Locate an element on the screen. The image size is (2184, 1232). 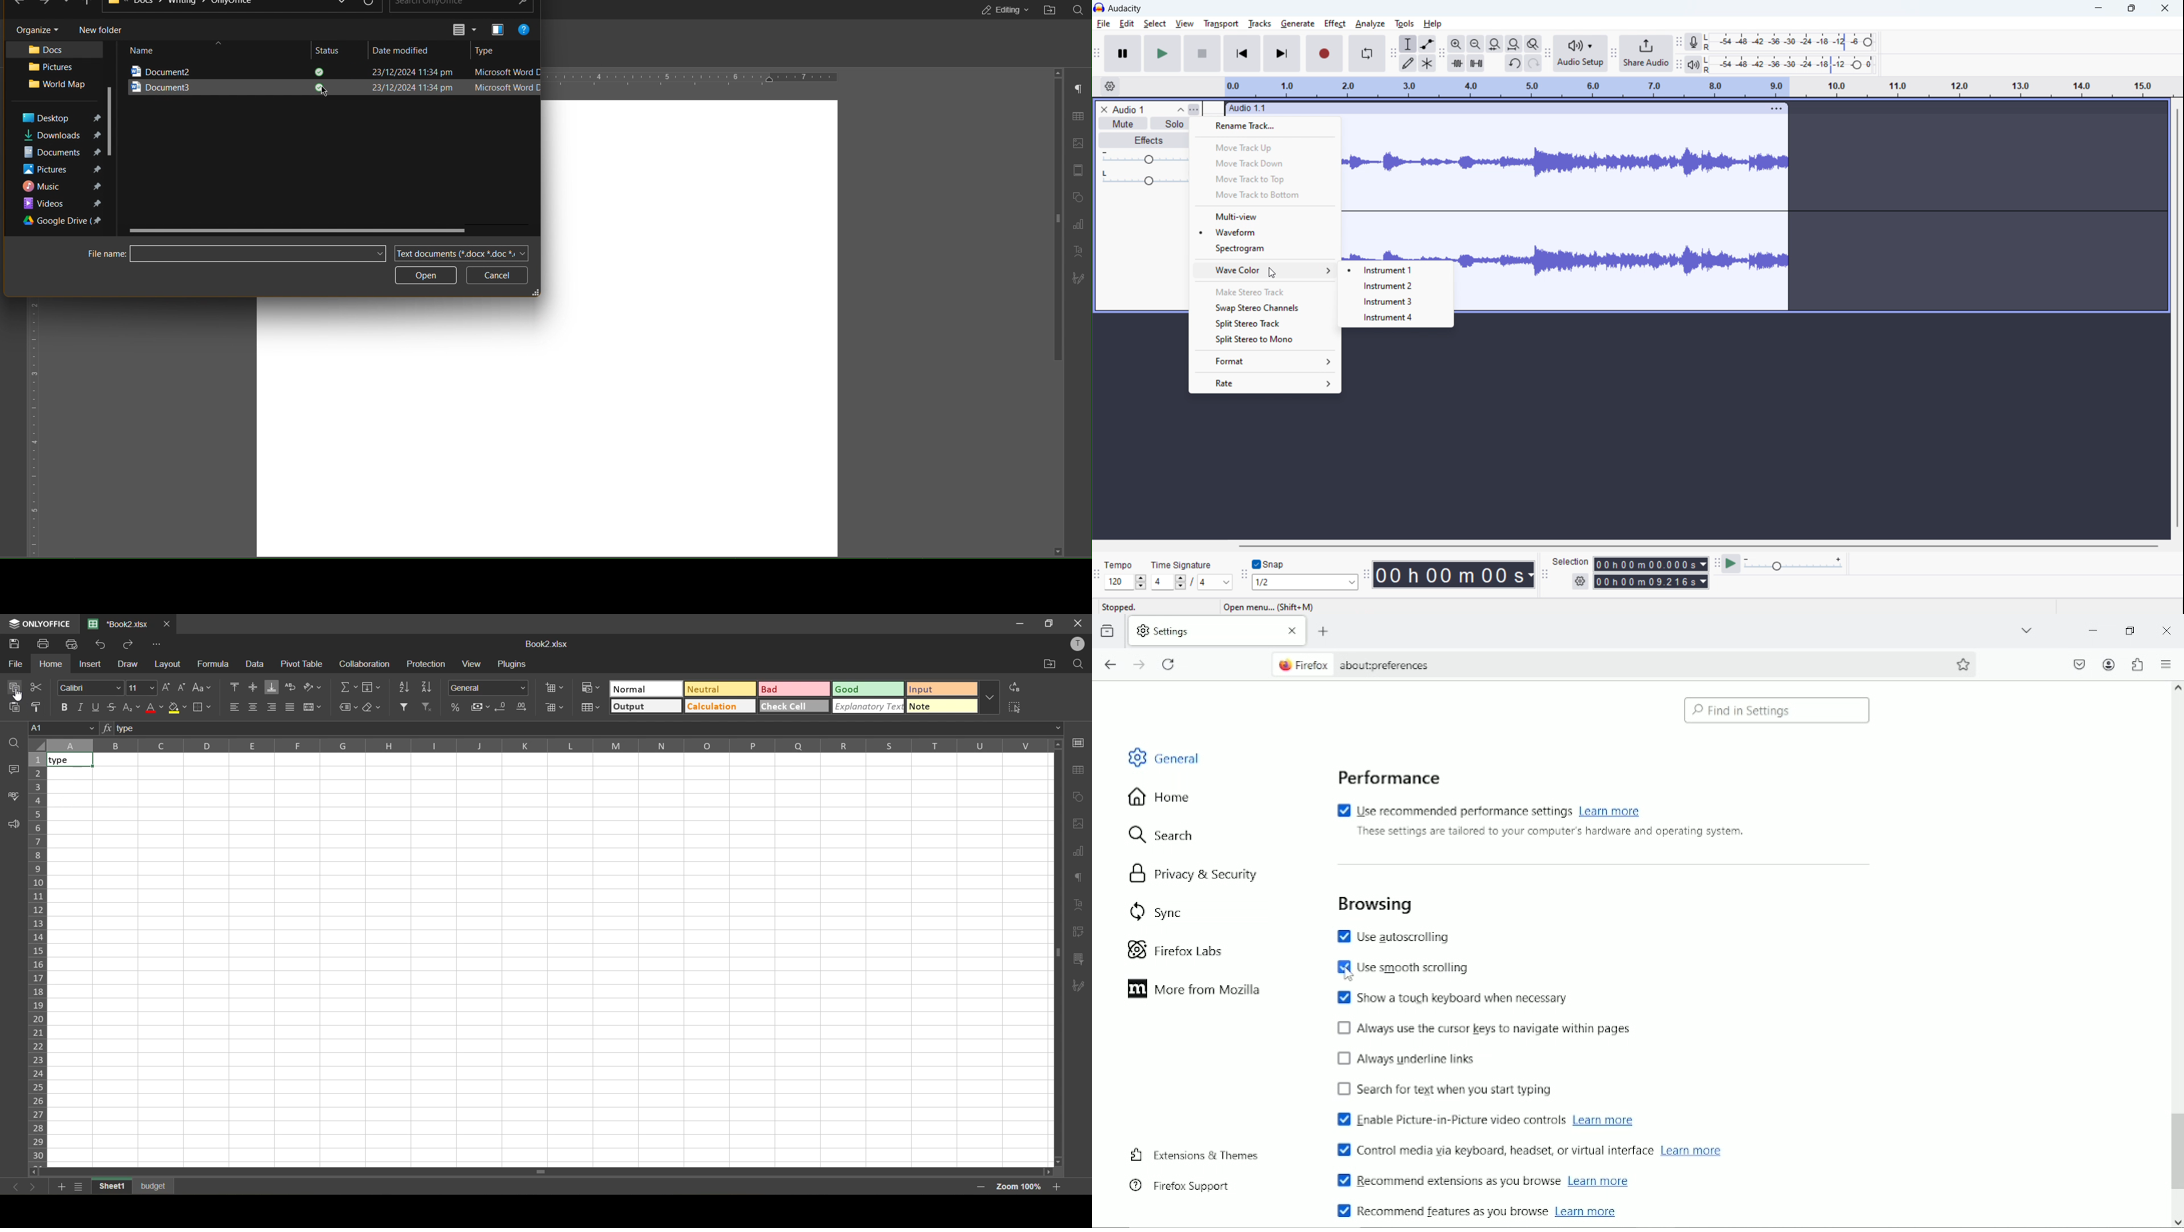
Bookmark this page is located at coordinates (1964, 664).